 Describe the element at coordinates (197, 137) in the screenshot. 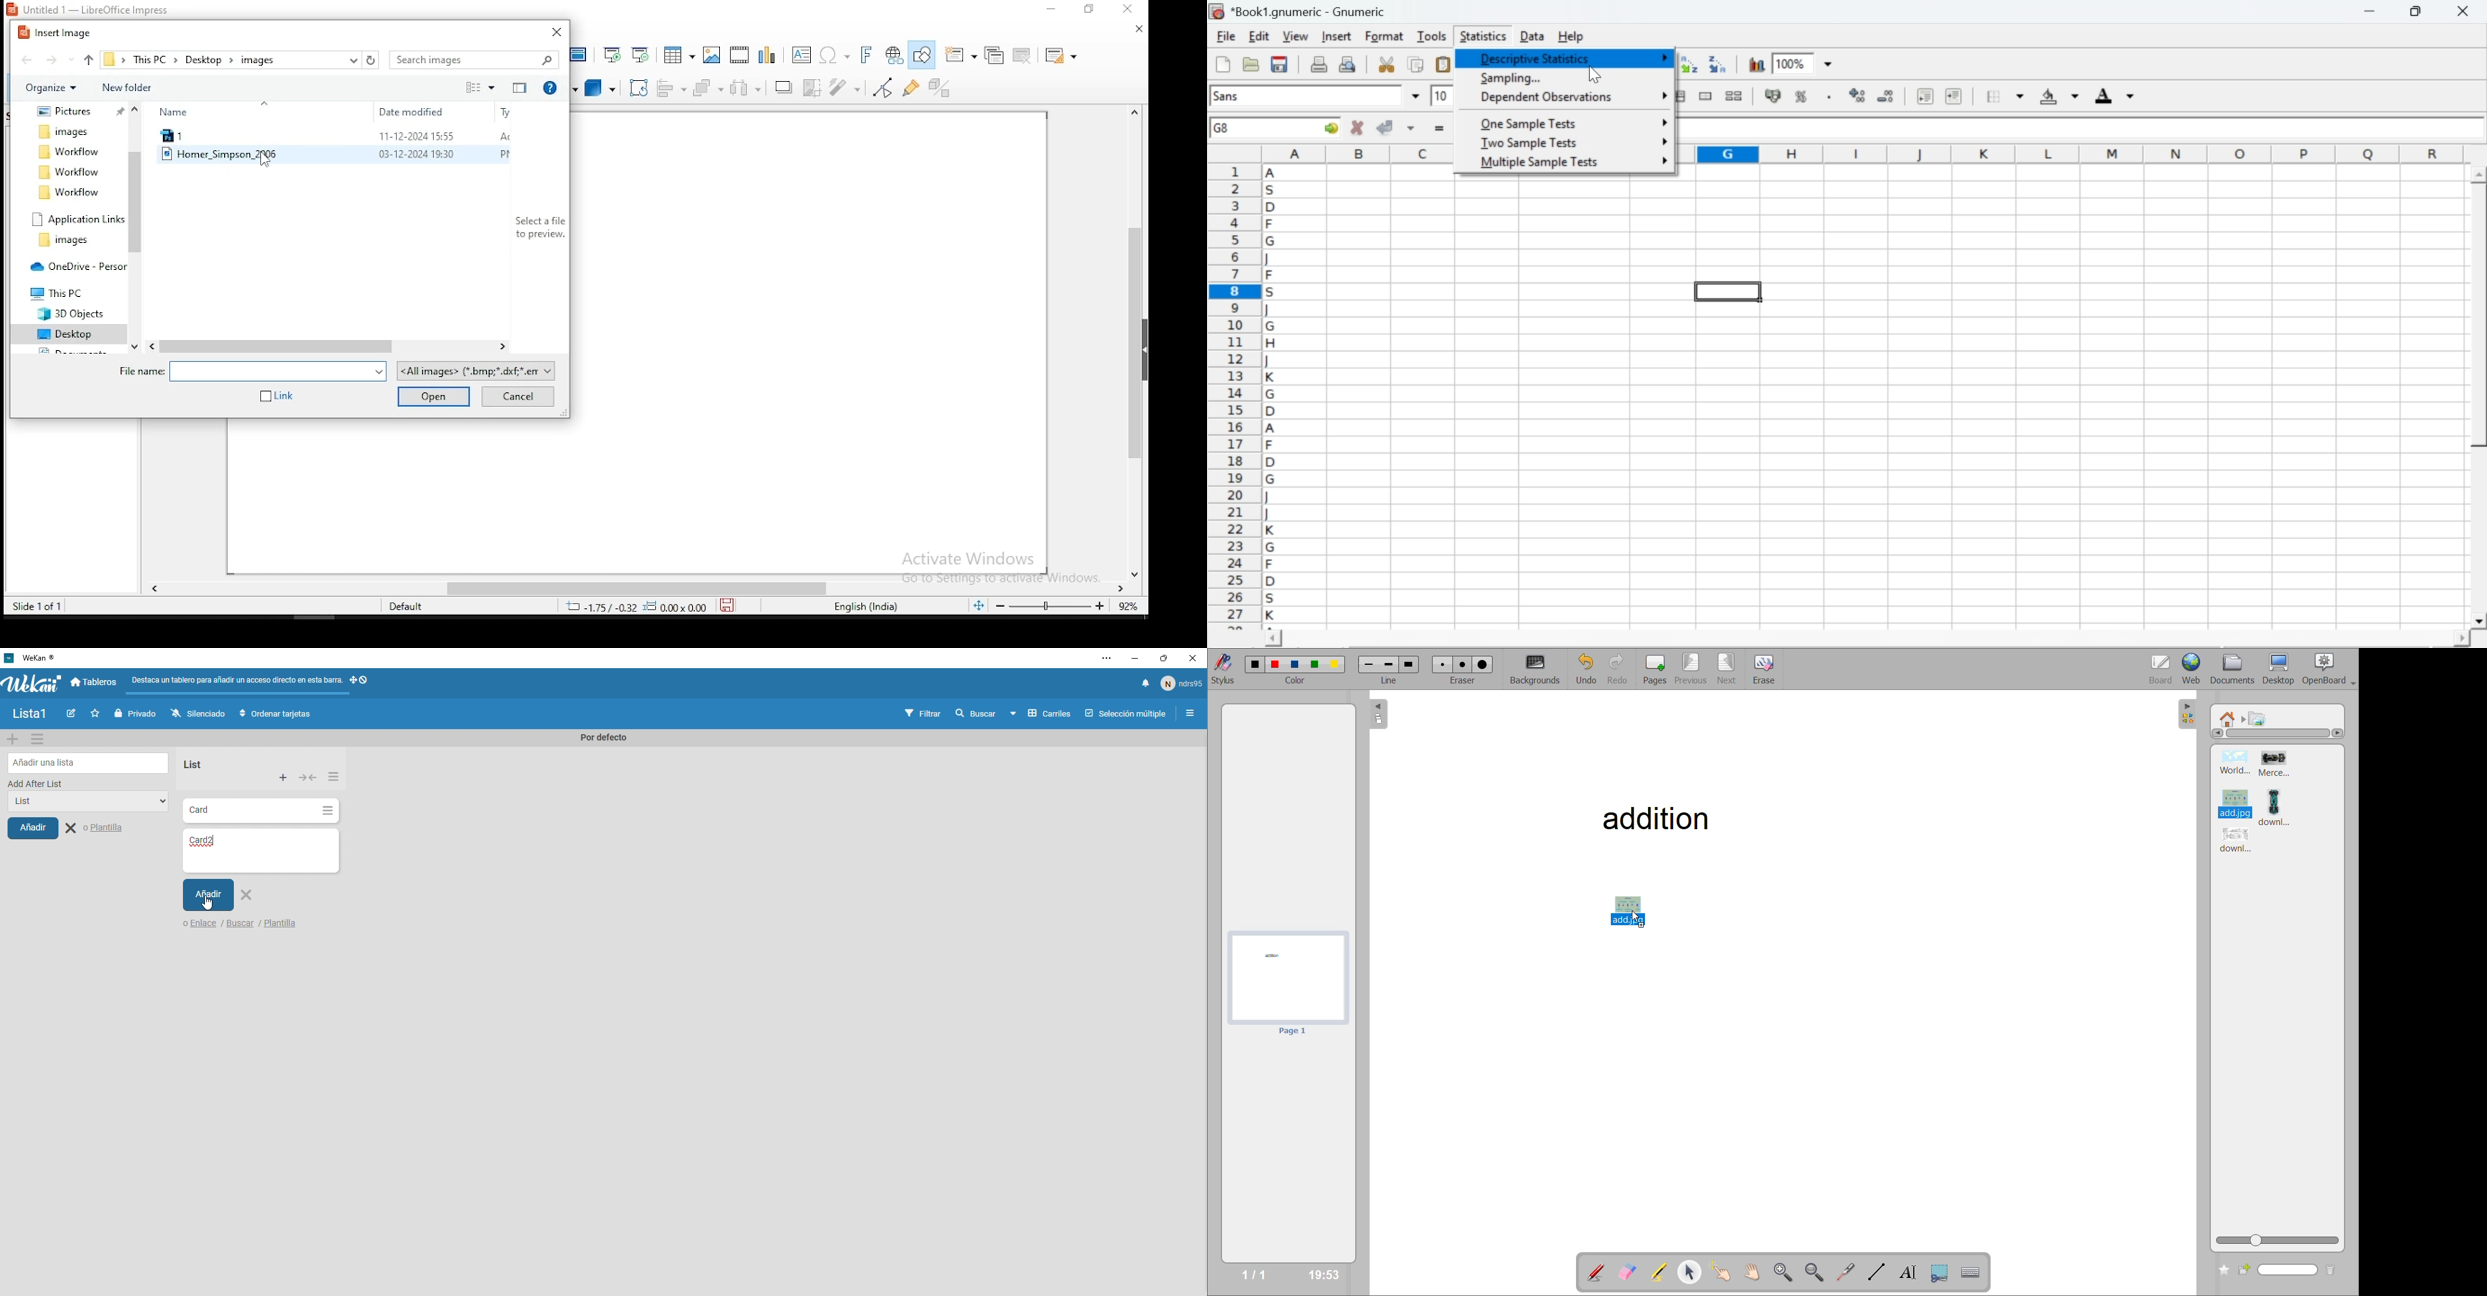

I see `file` at that location.